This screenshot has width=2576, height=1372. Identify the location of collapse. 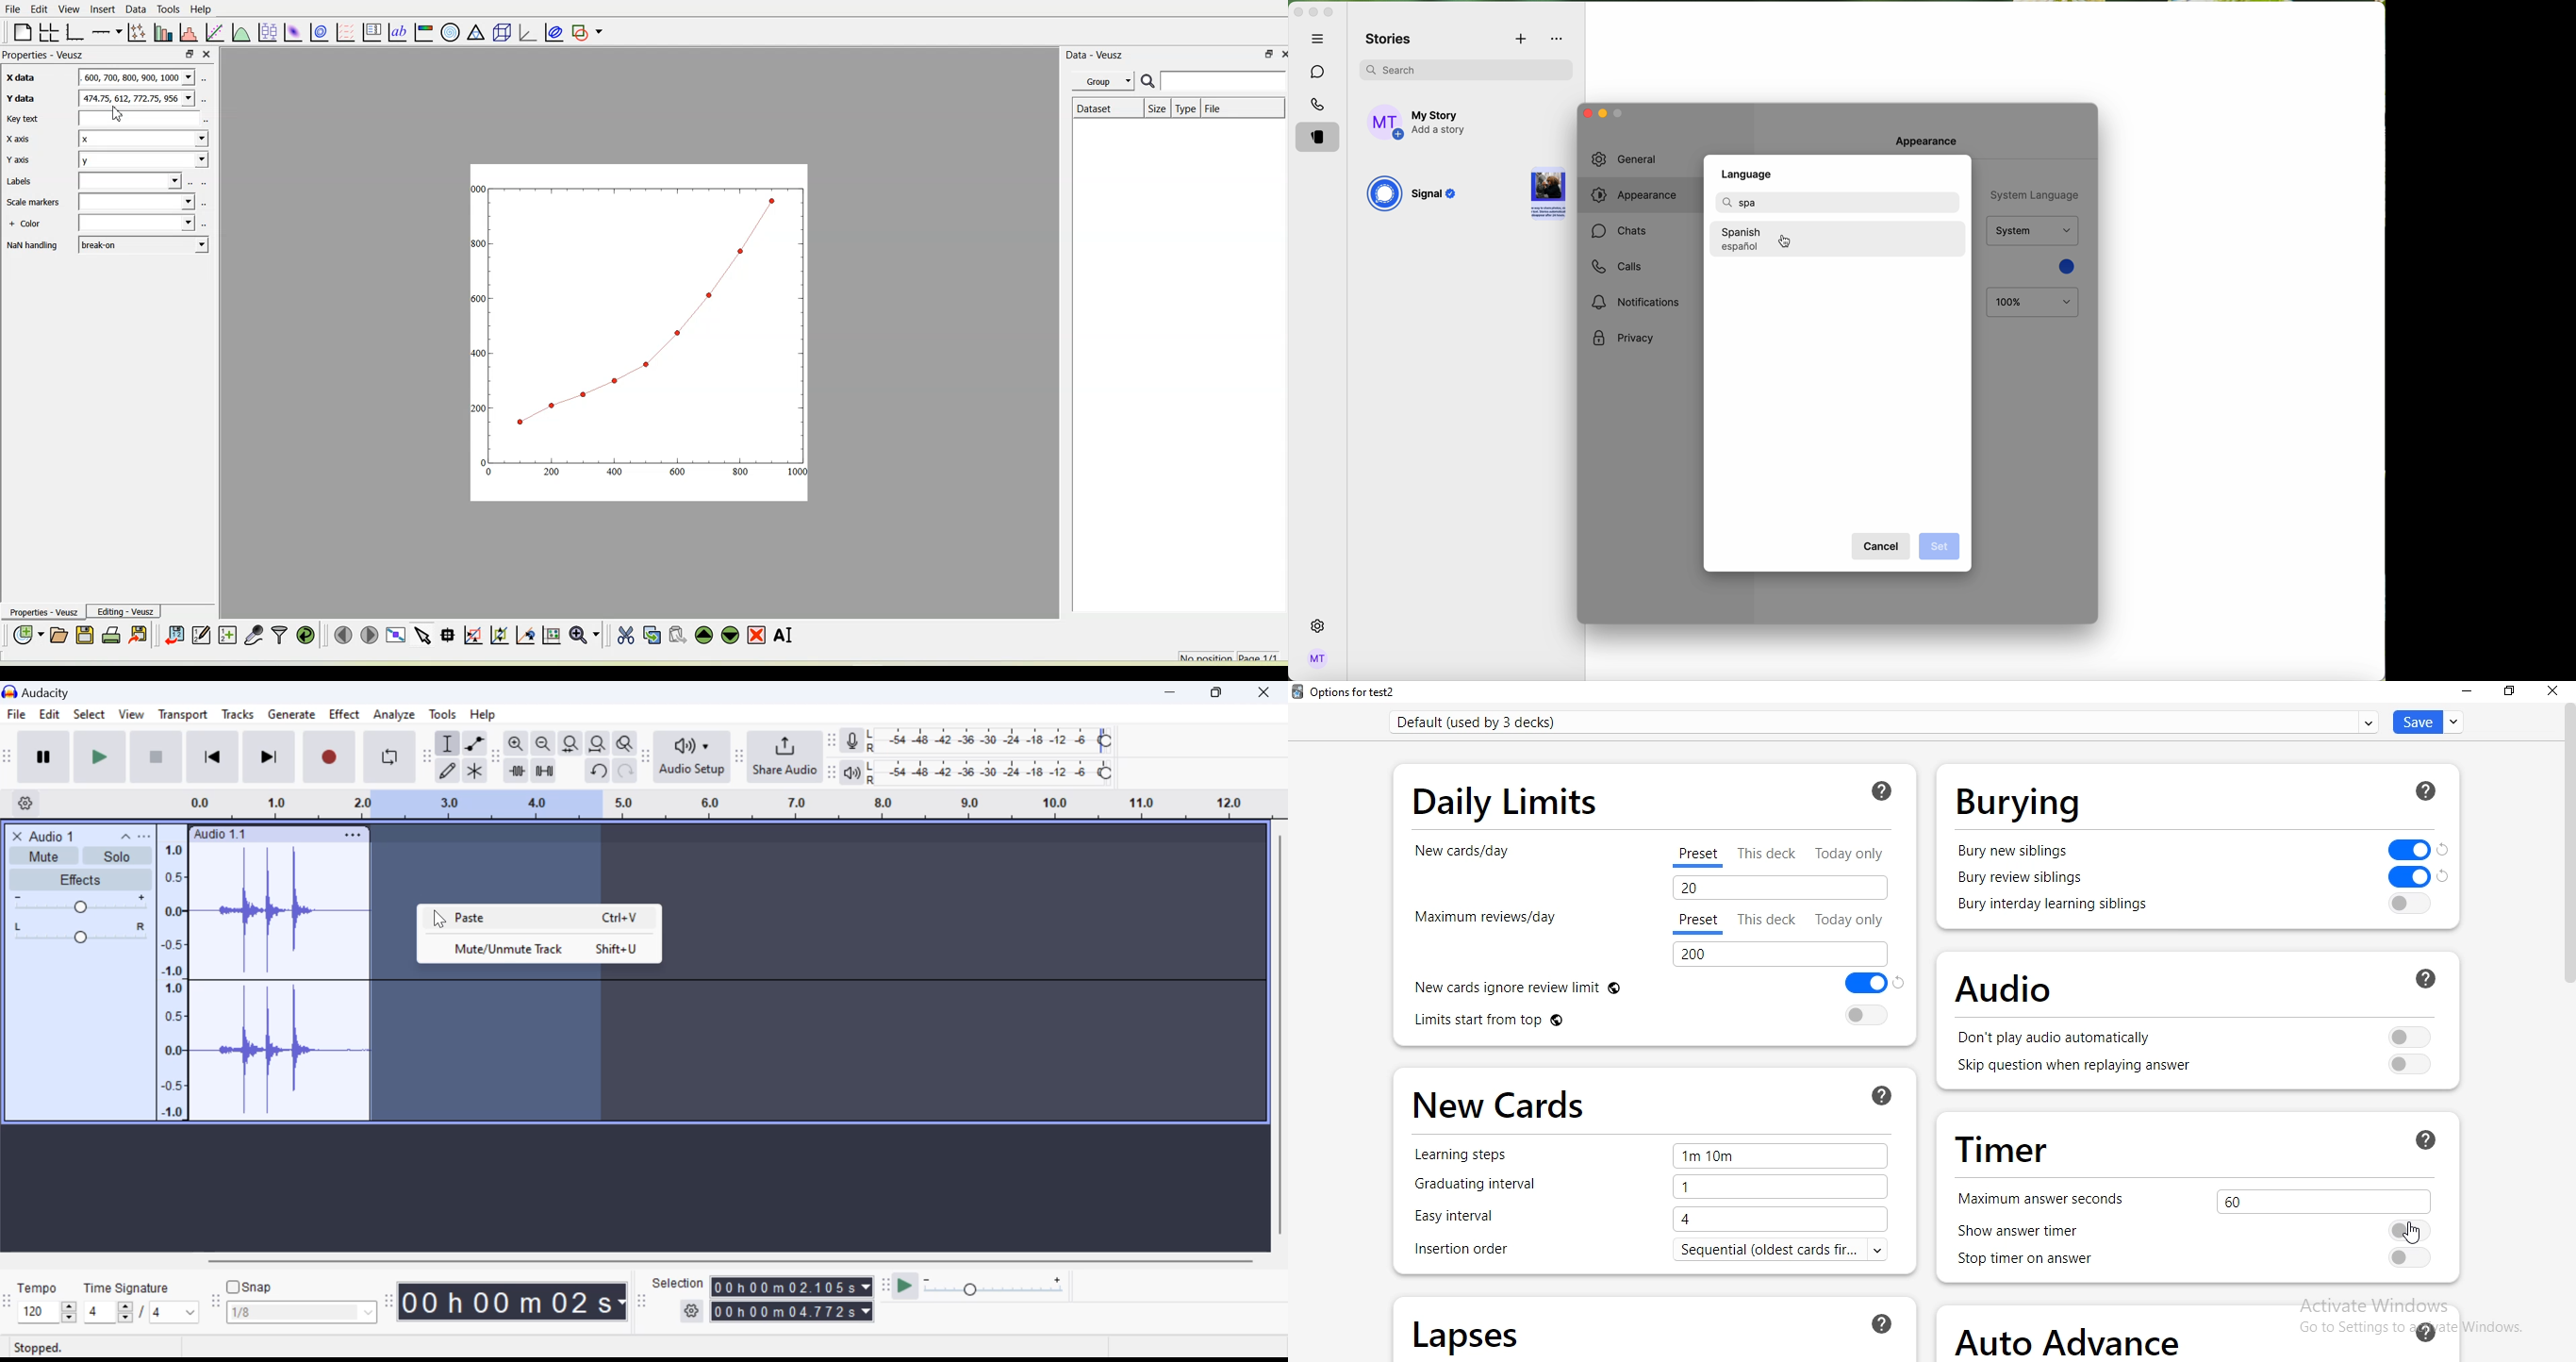
(124, 835).